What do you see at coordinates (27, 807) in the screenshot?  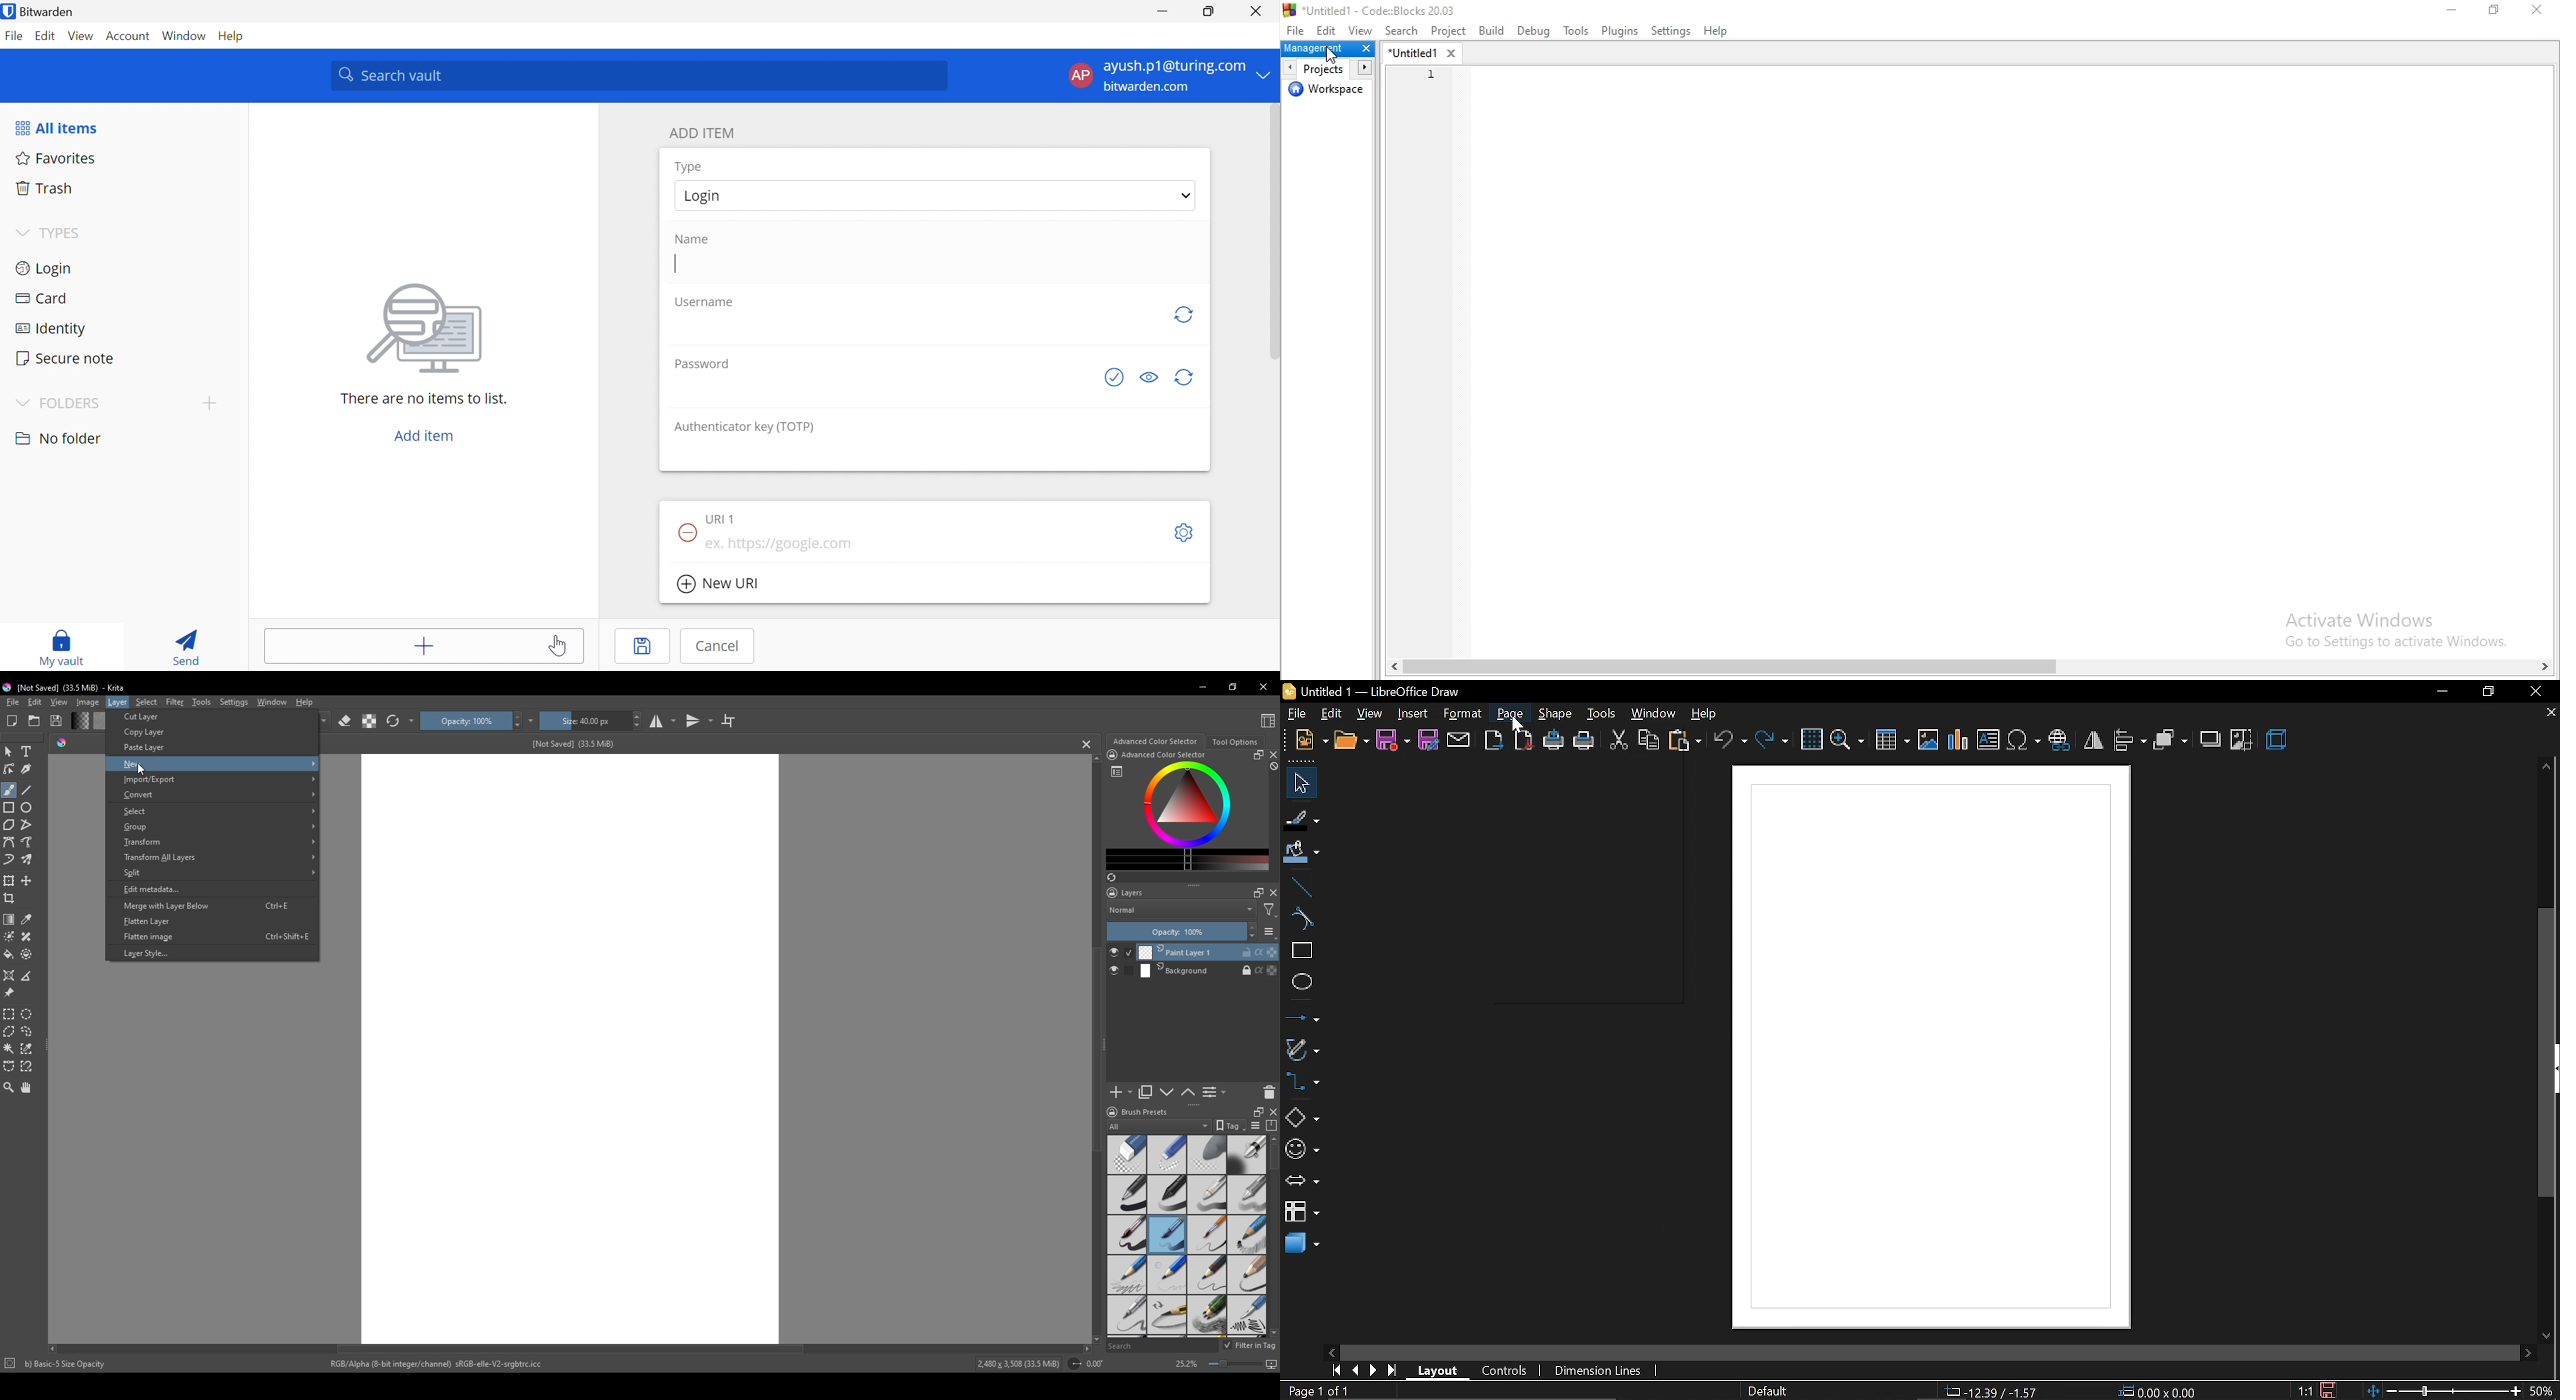 I see `ellipse` at bounding box center [27, 807].